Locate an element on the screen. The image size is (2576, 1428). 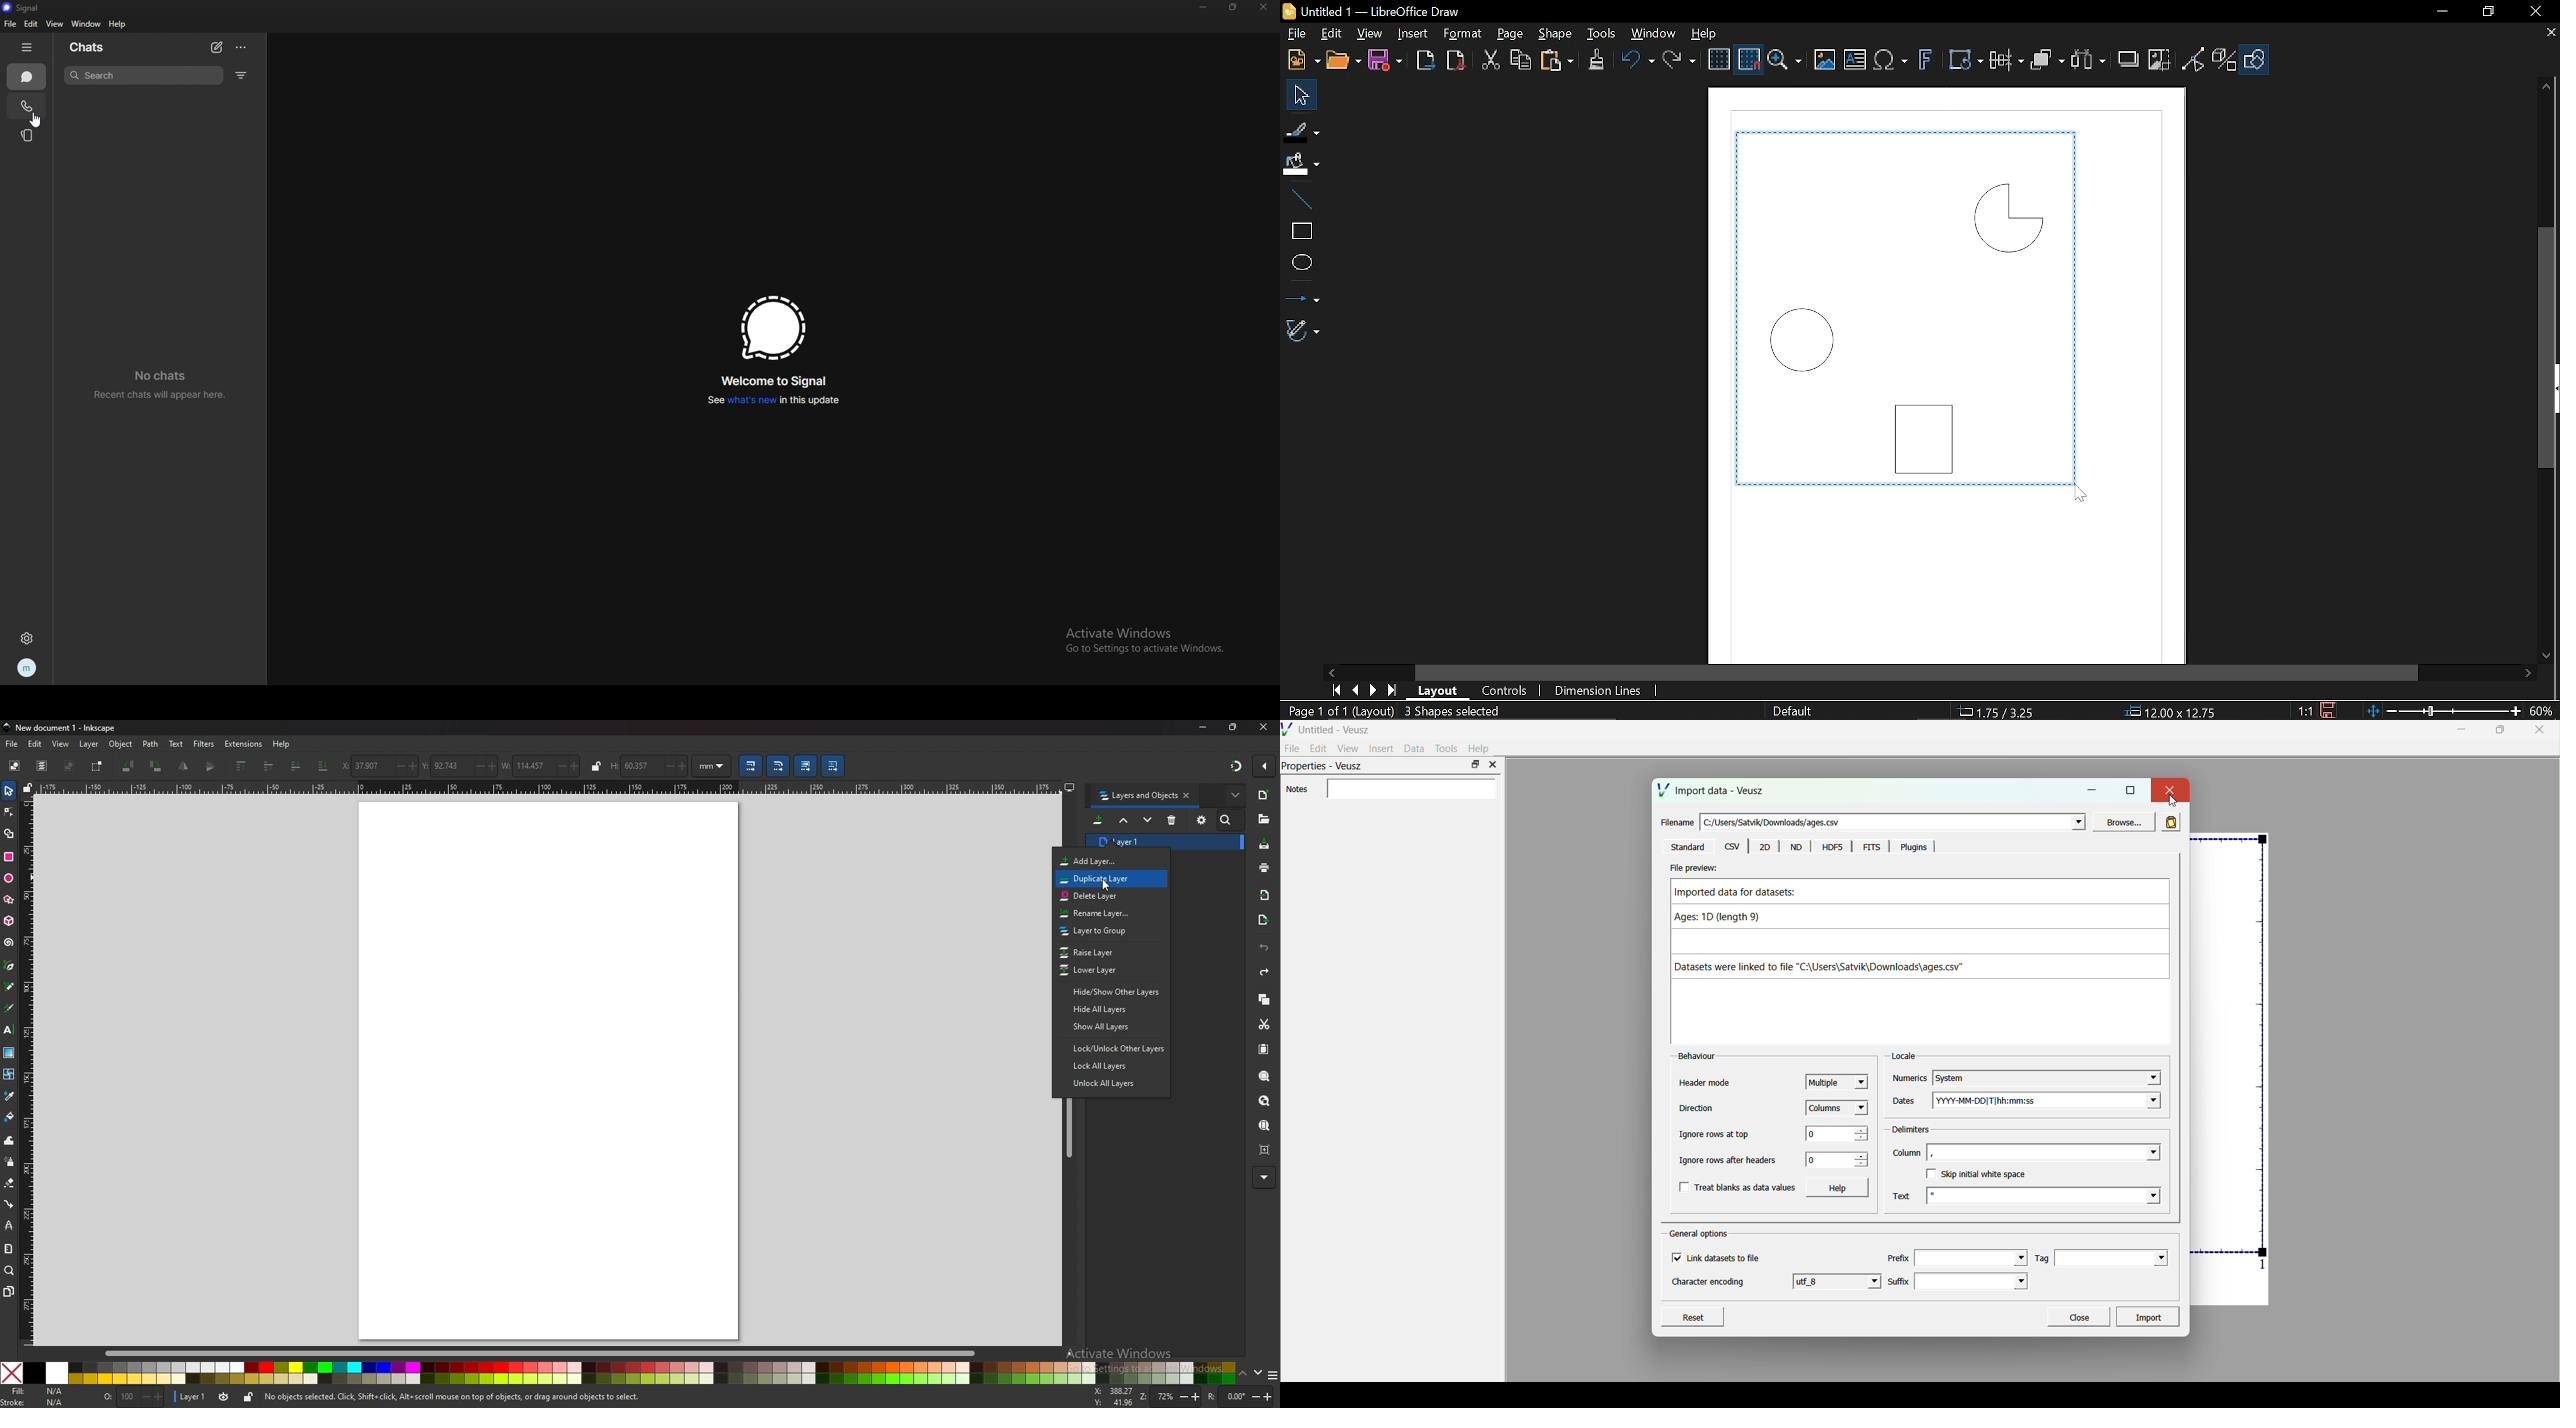
layer 1 is located at coordinates (1125, 842).